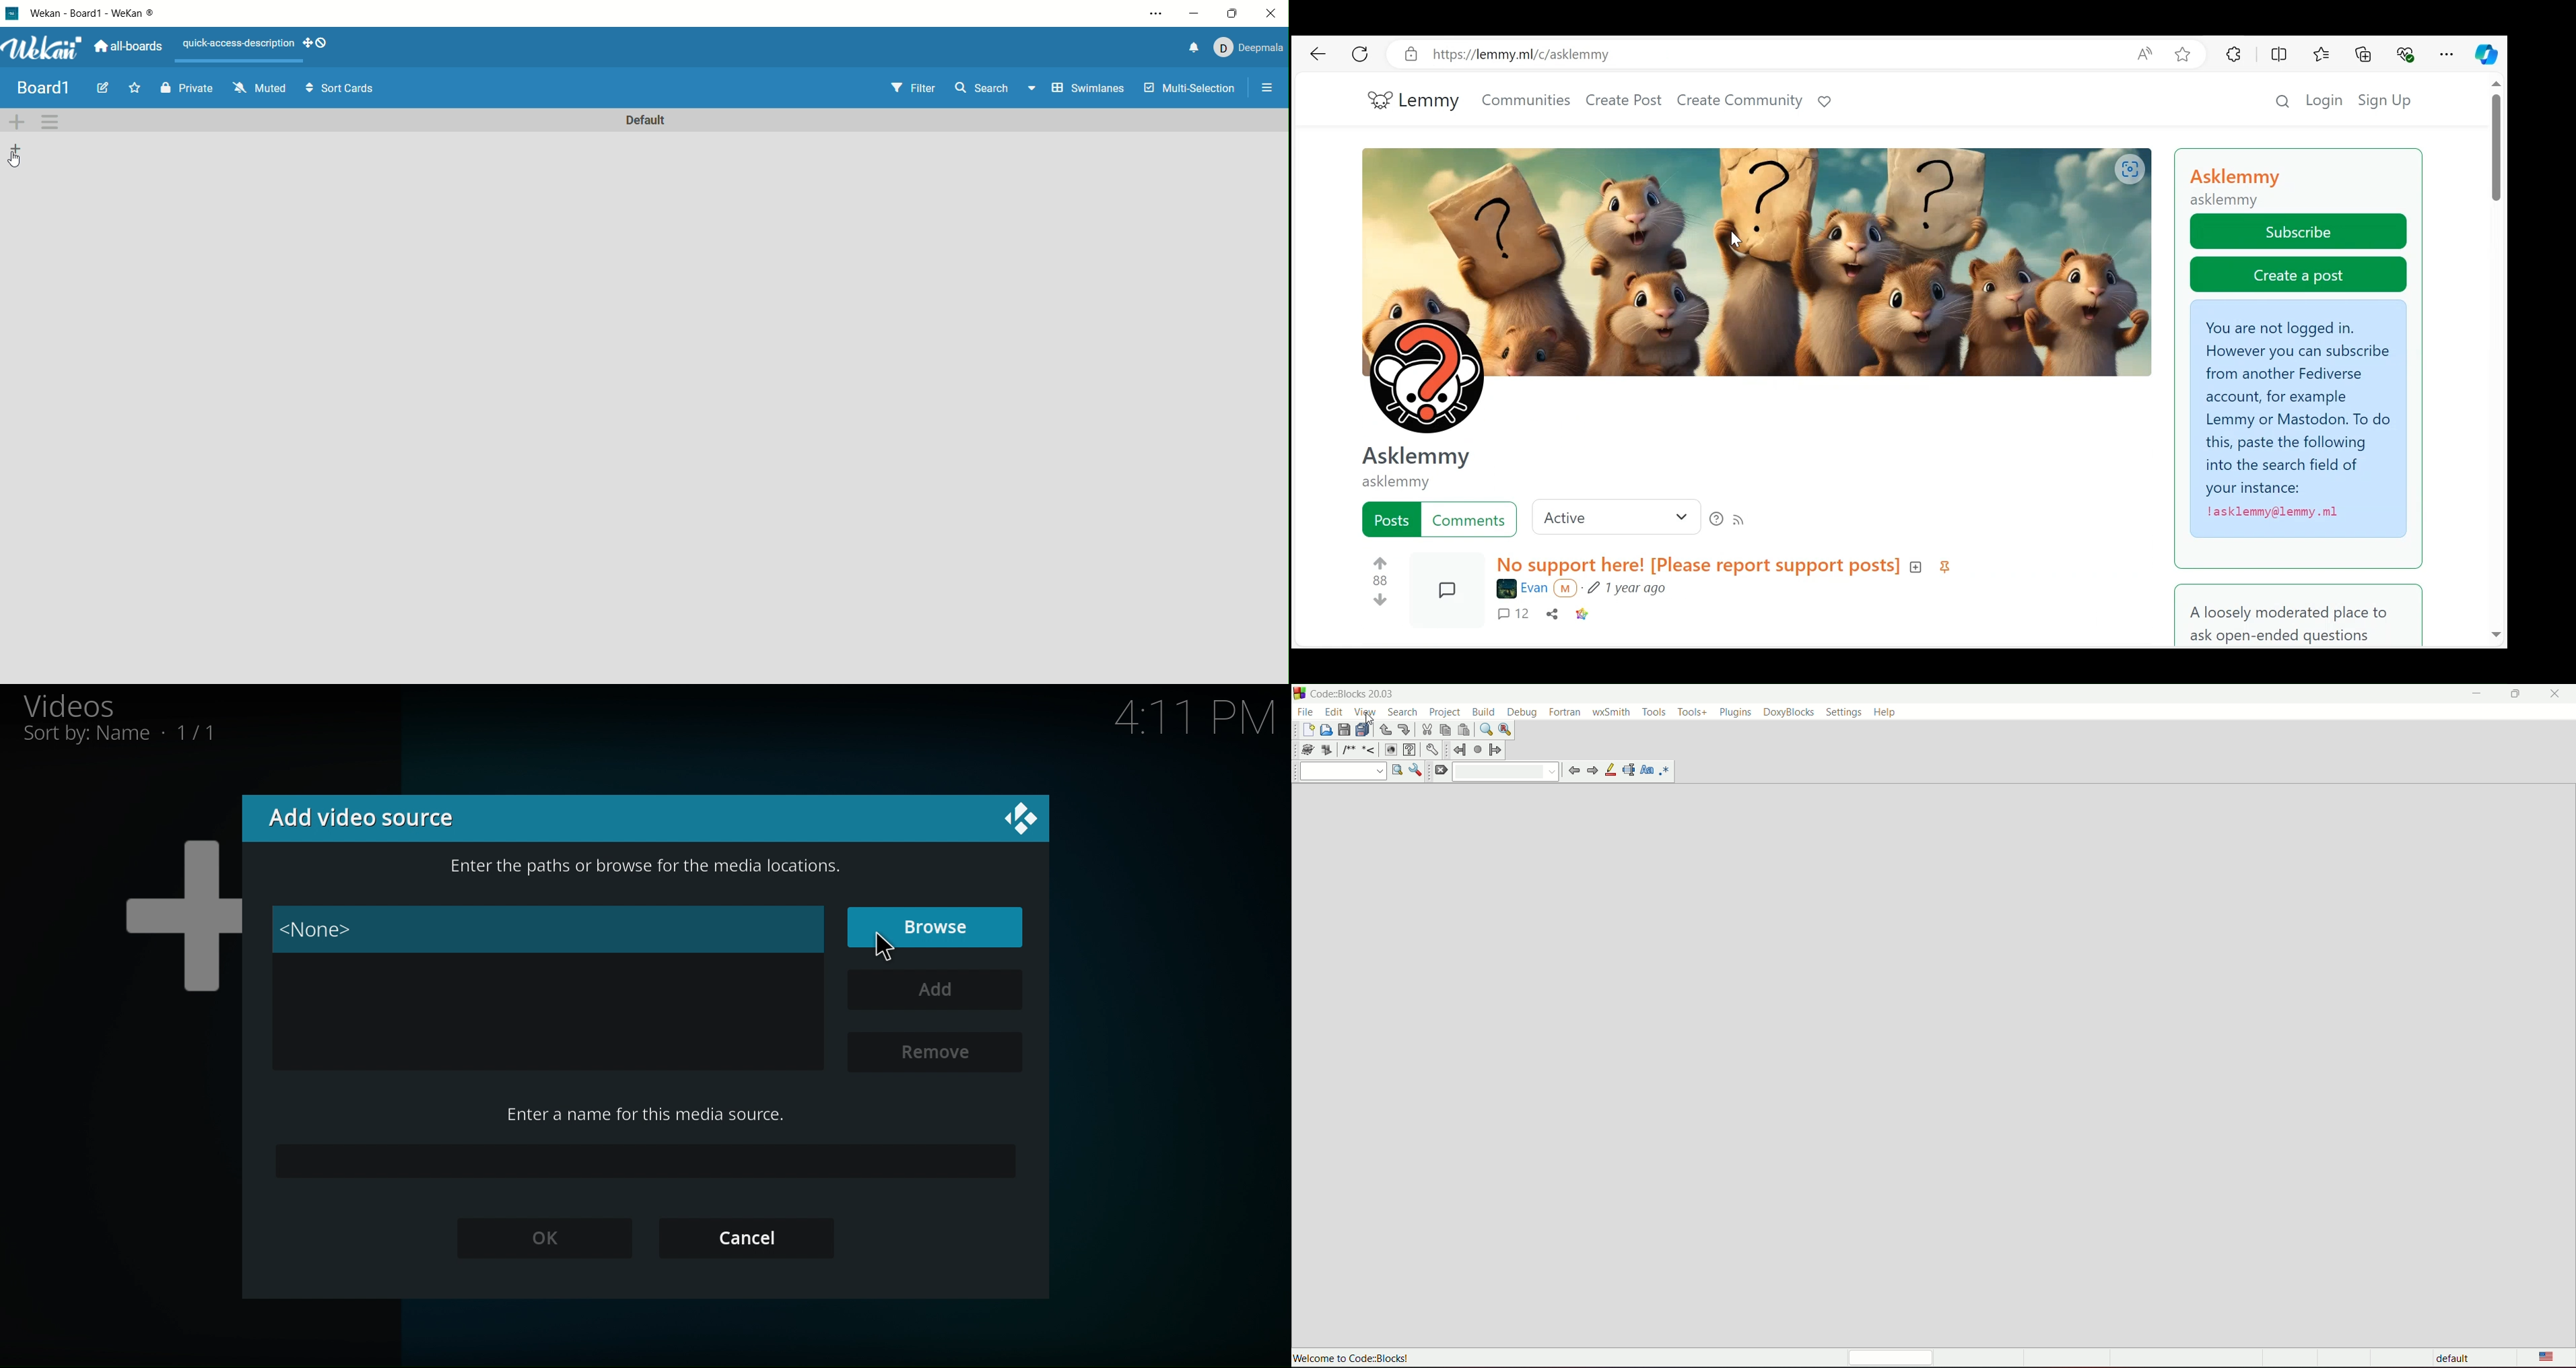  What do you see at coordinates (2497, 153) in the screenshot?
I see `Vertical Scroll bar` at bounding box center [2497, 153].